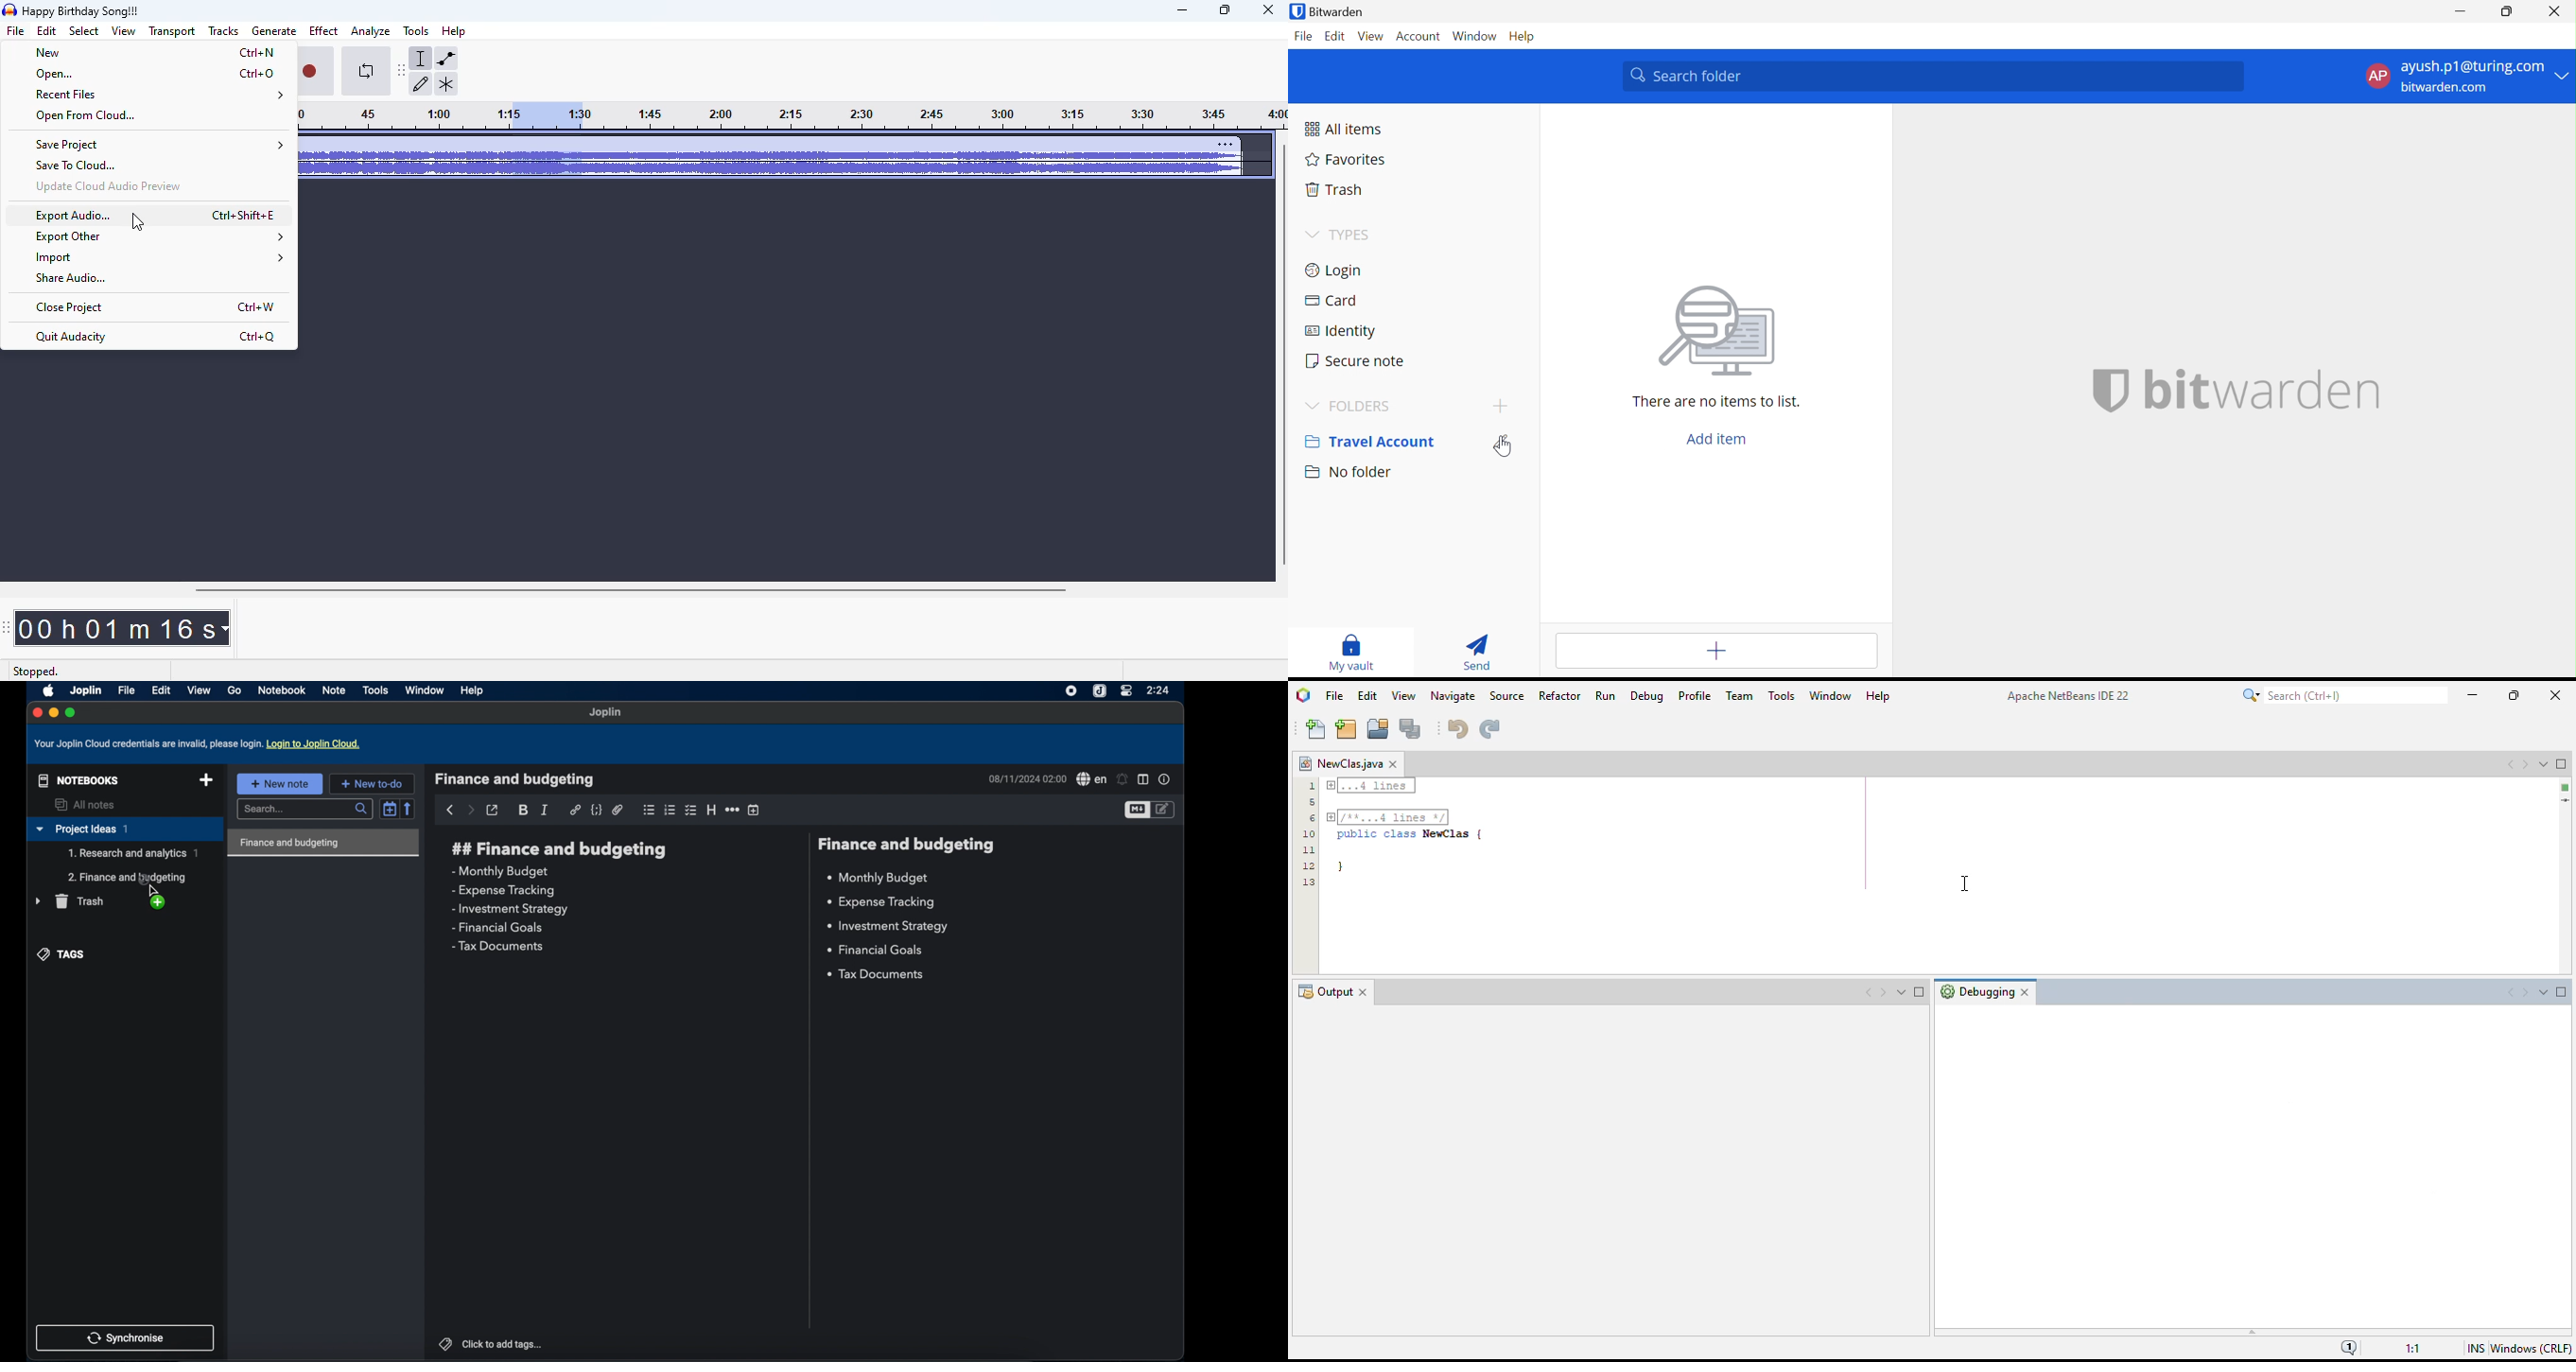  Describe the element at coordinates (1335, 695) in the screenshot. I see `file` at that location.